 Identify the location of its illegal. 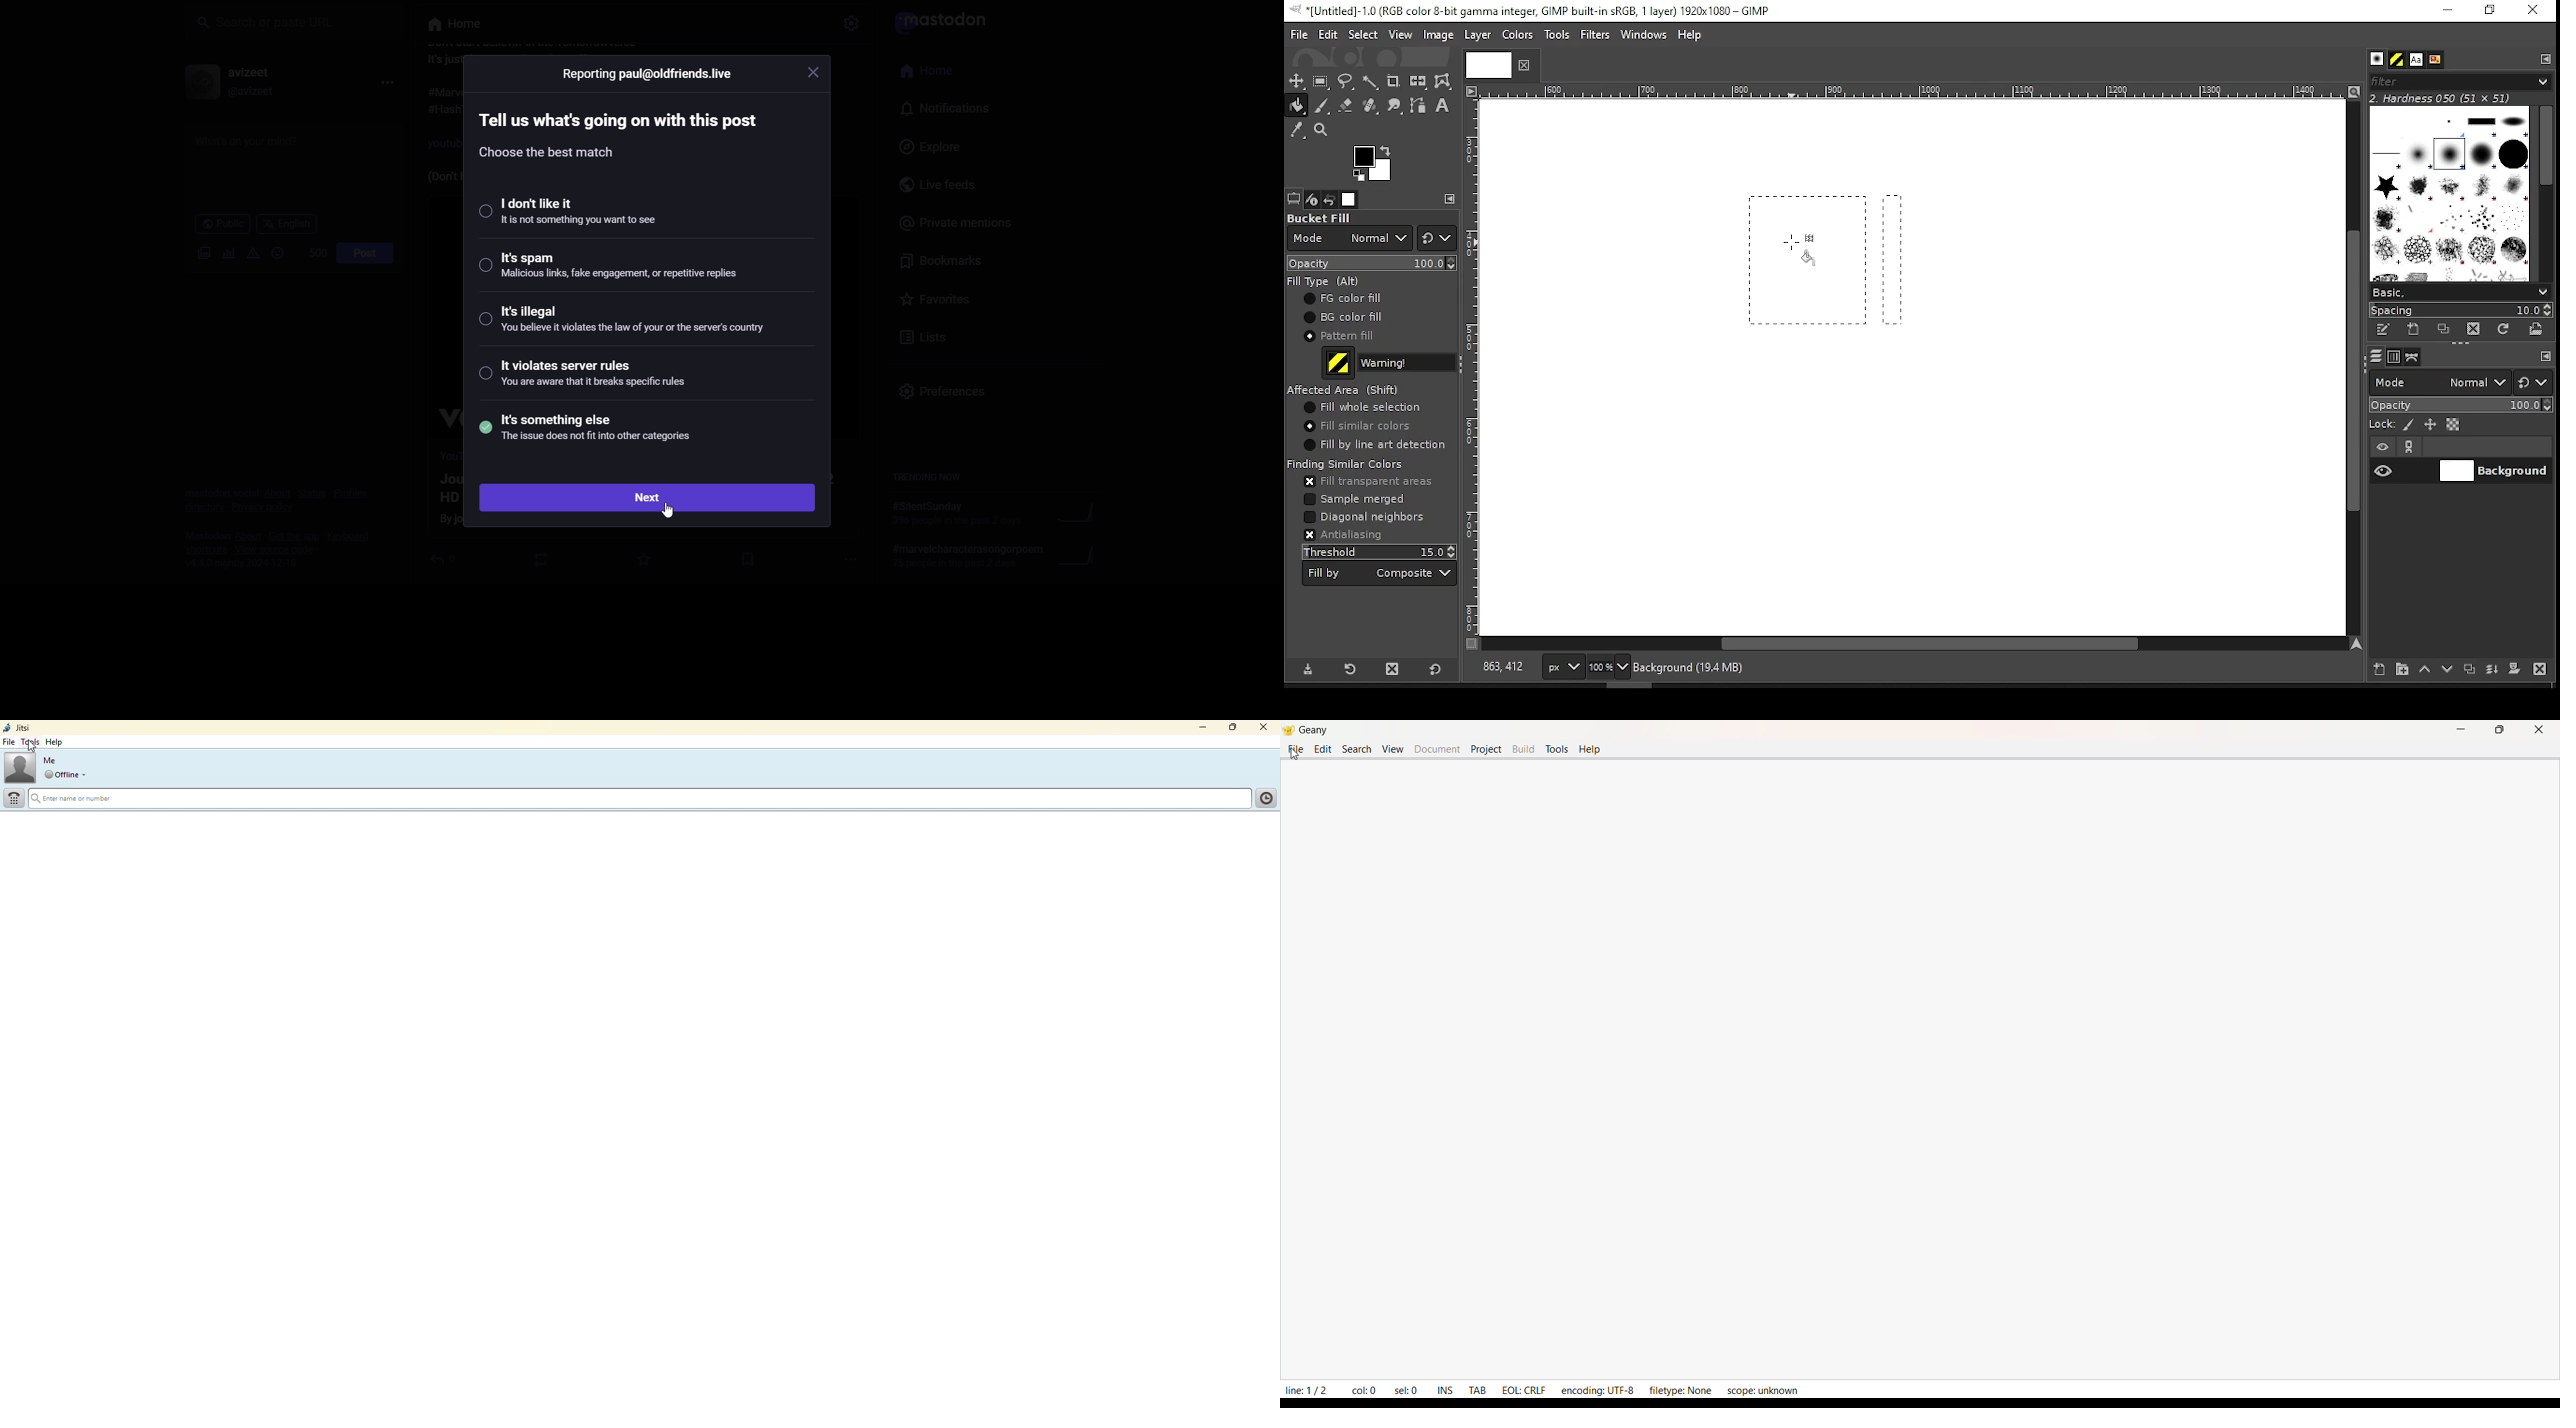
(633, 324).